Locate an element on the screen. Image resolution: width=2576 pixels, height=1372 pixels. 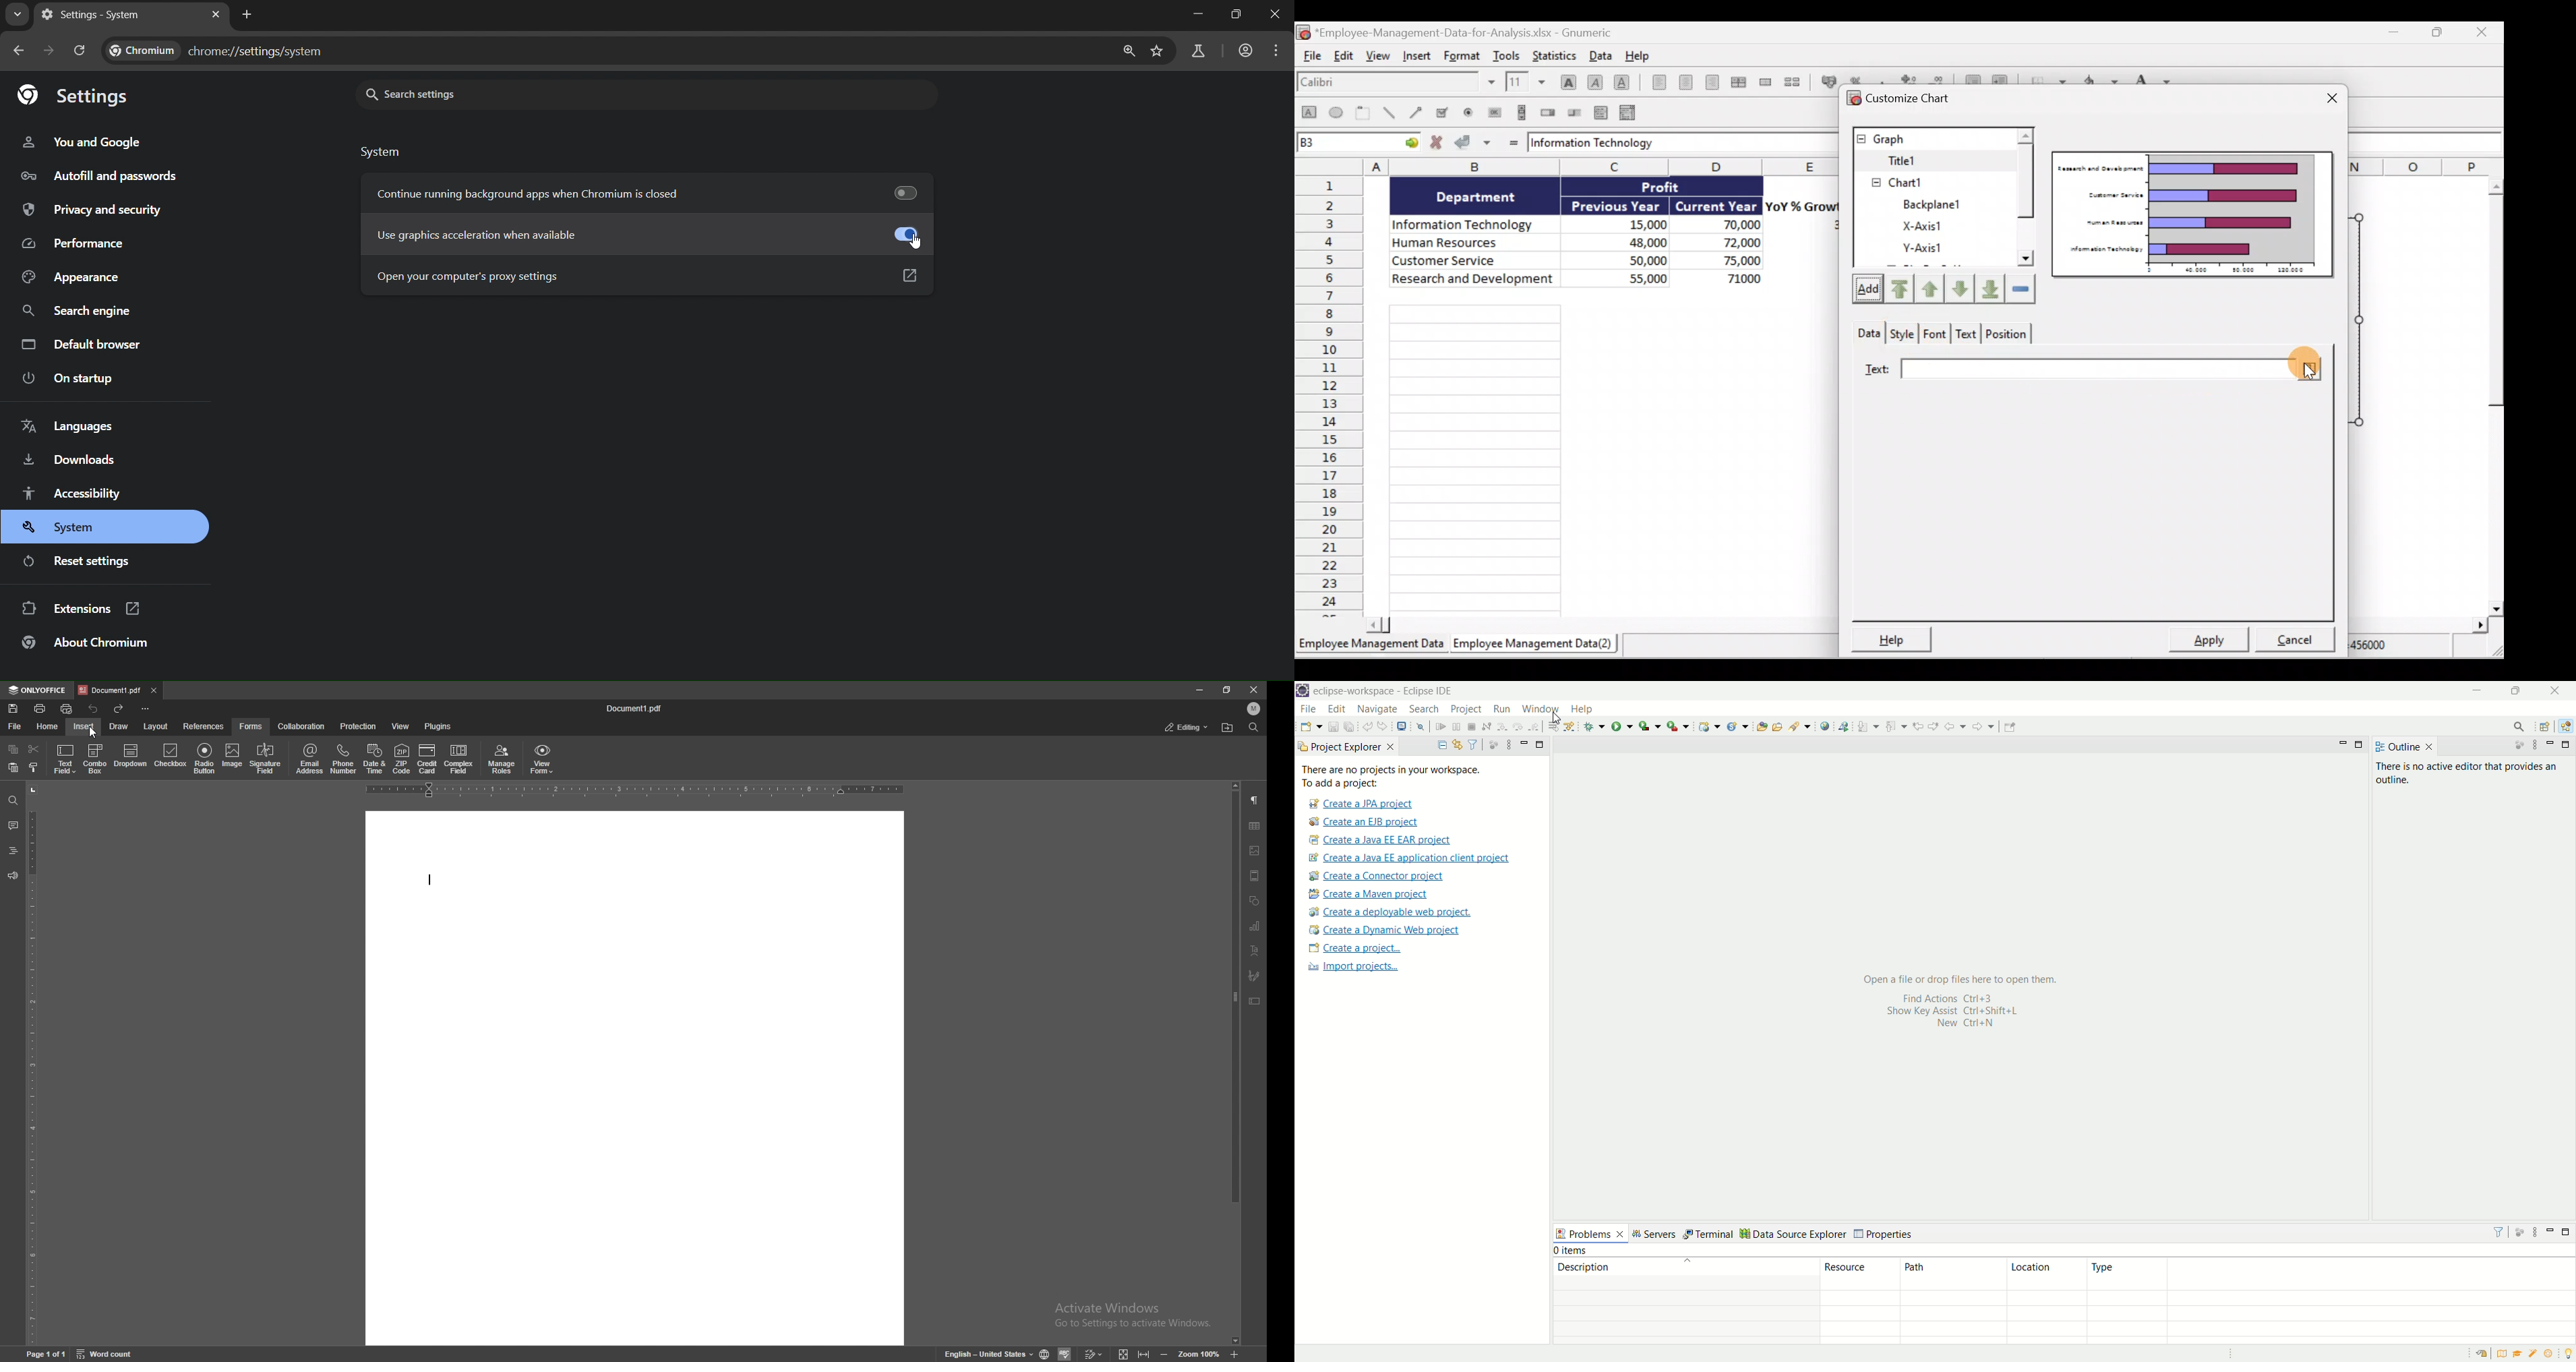
Create a combo box is located at coordinates (1629, 112).